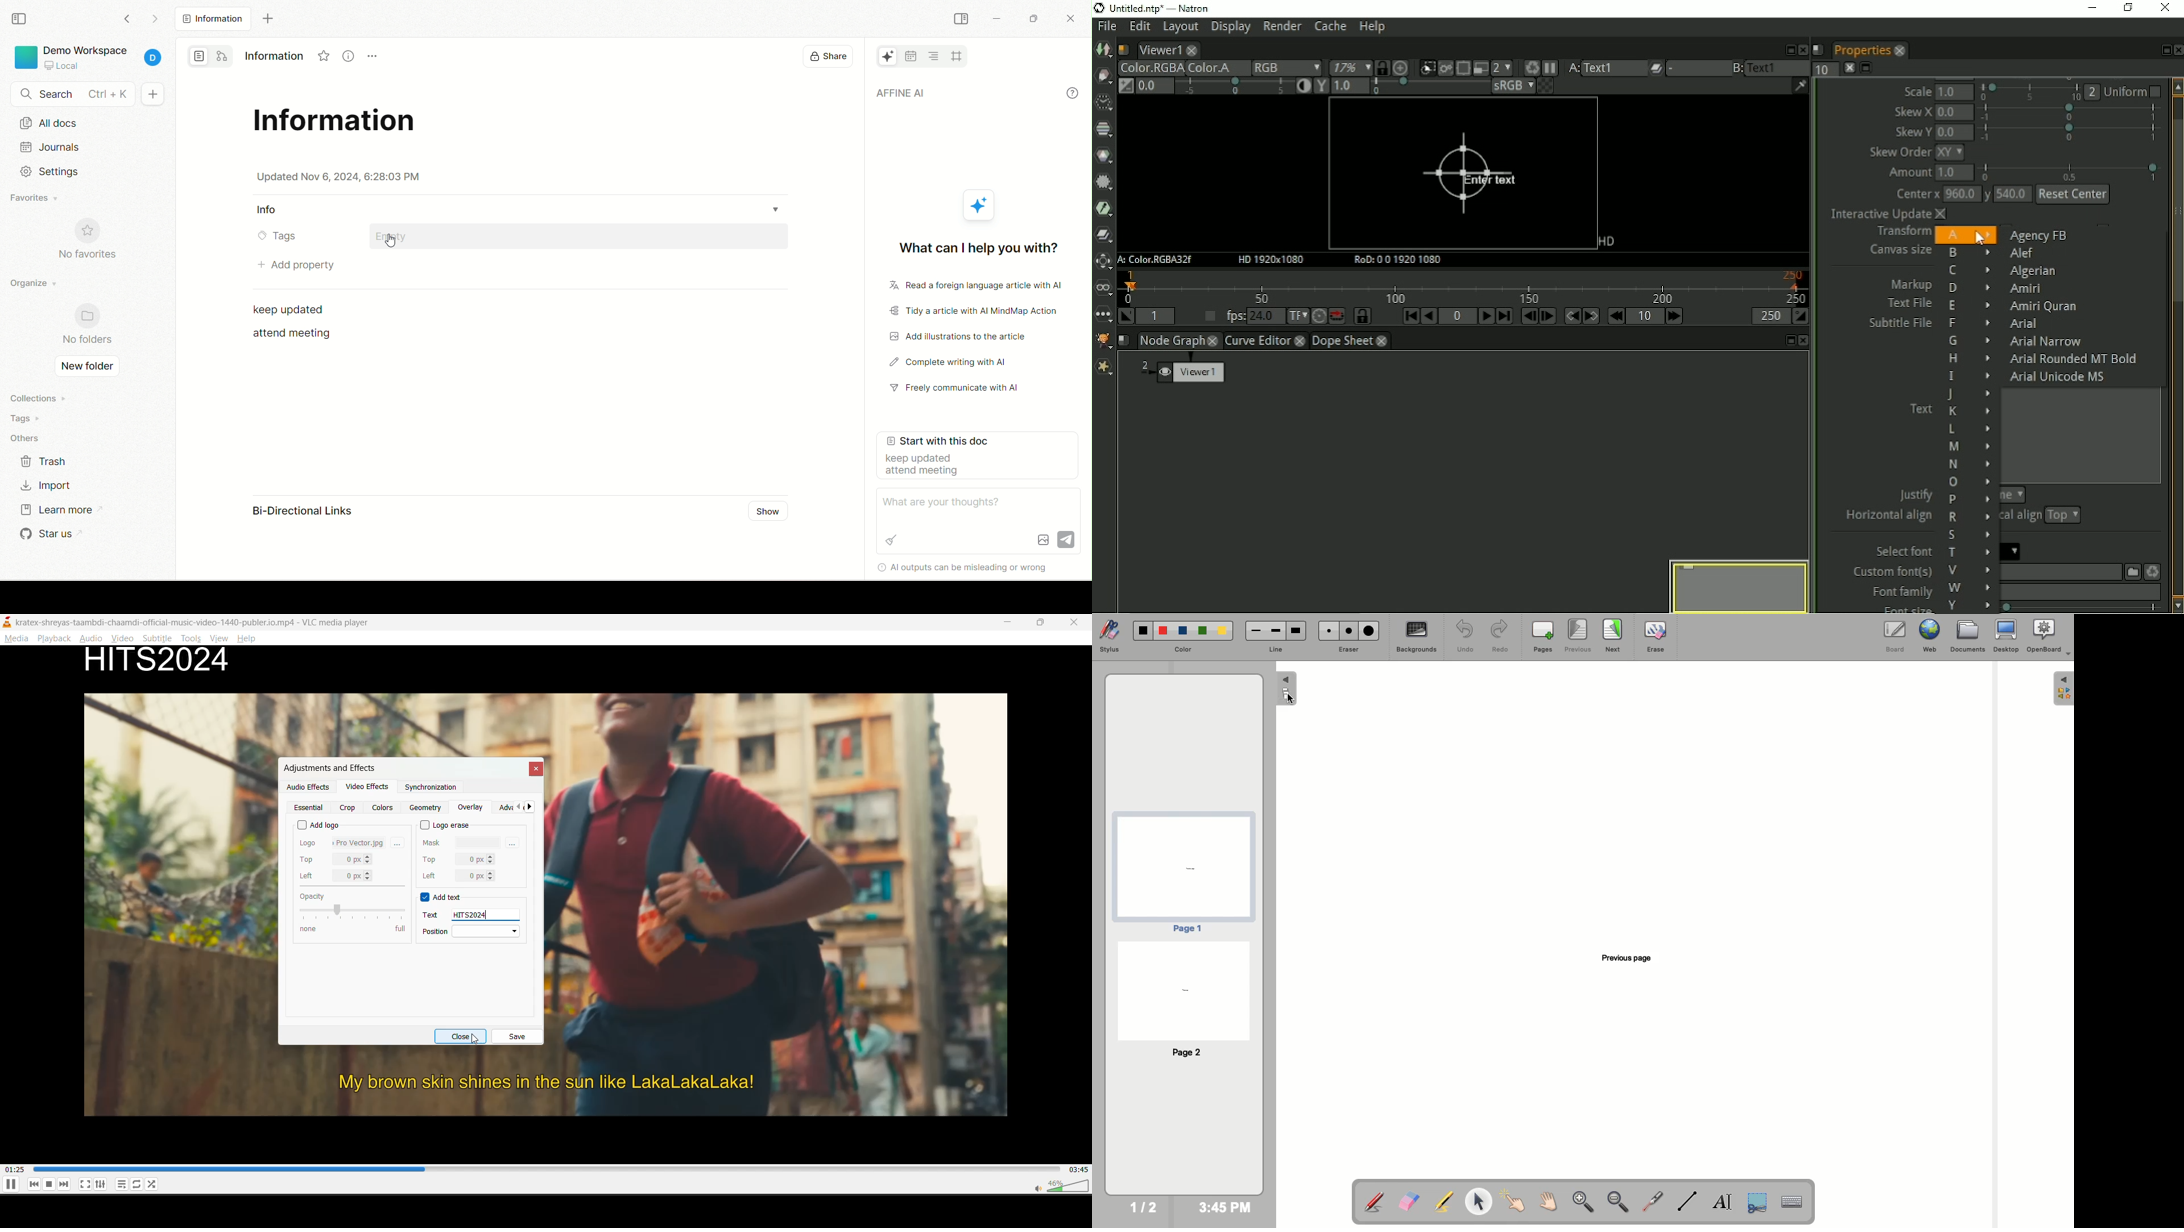 The image size is (2184, 1232). What do you see at coordinates (1896, 638) in the screenshot?
I see `Board` at bounding box center [1896, 638].